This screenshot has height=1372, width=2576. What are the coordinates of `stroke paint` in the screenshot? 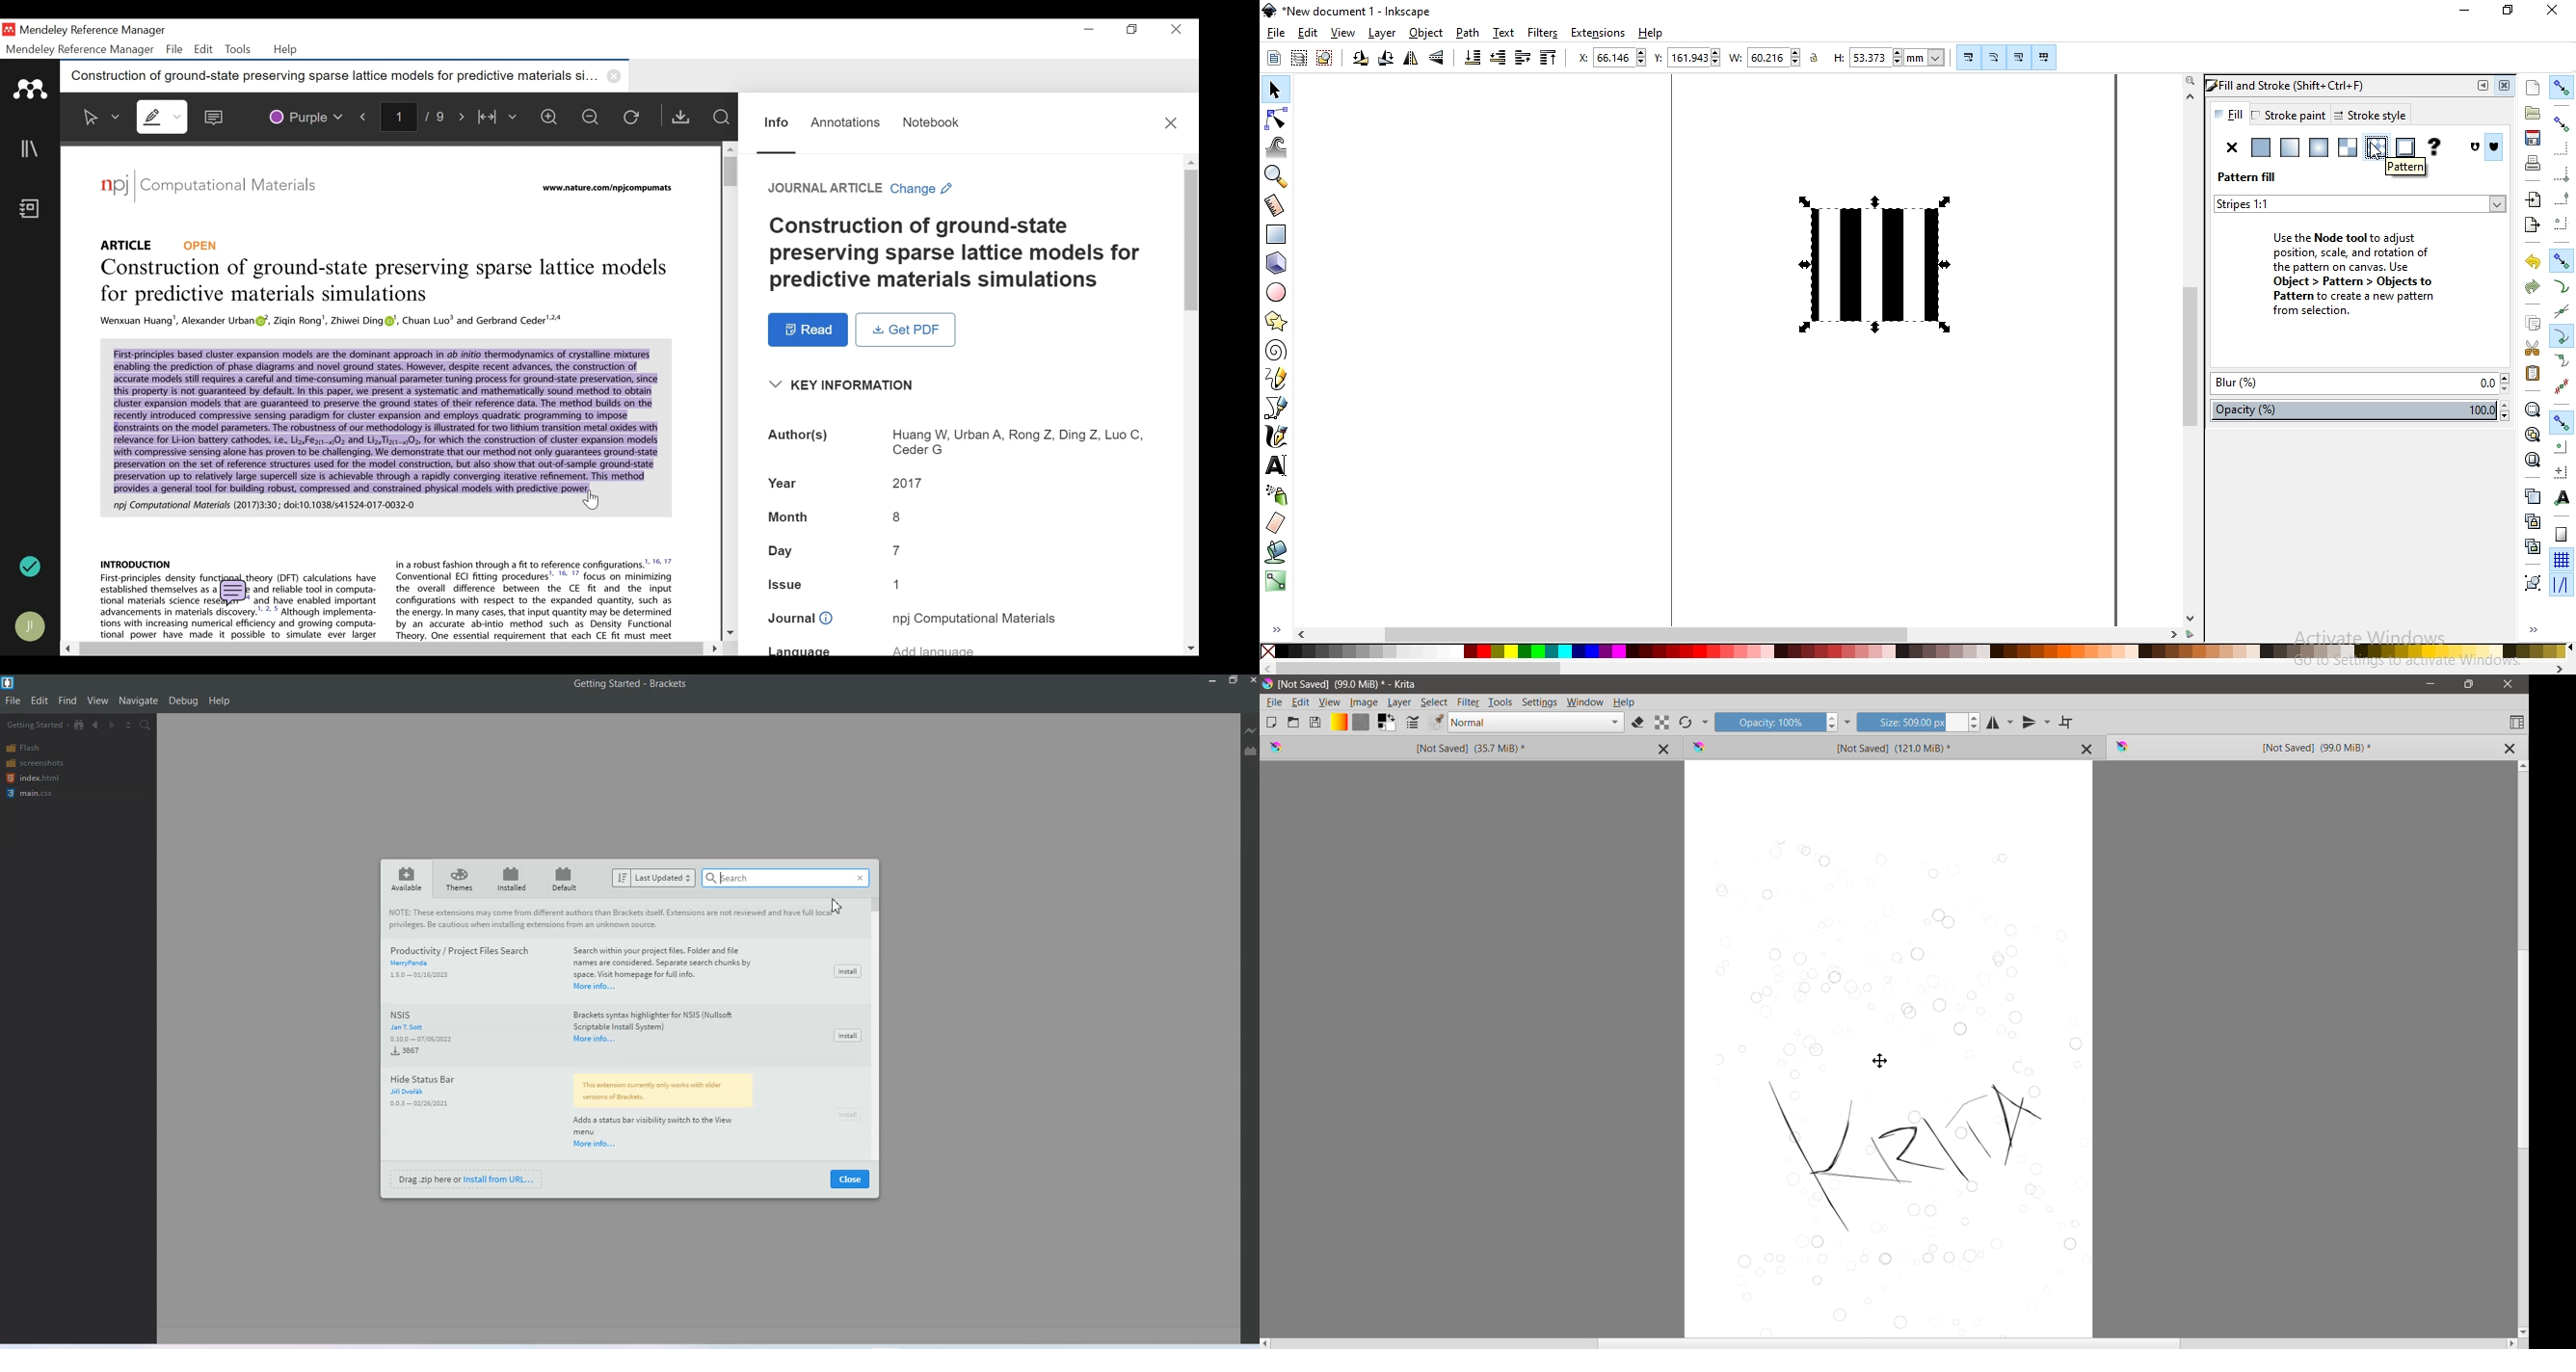 It's located at (2288, 115).